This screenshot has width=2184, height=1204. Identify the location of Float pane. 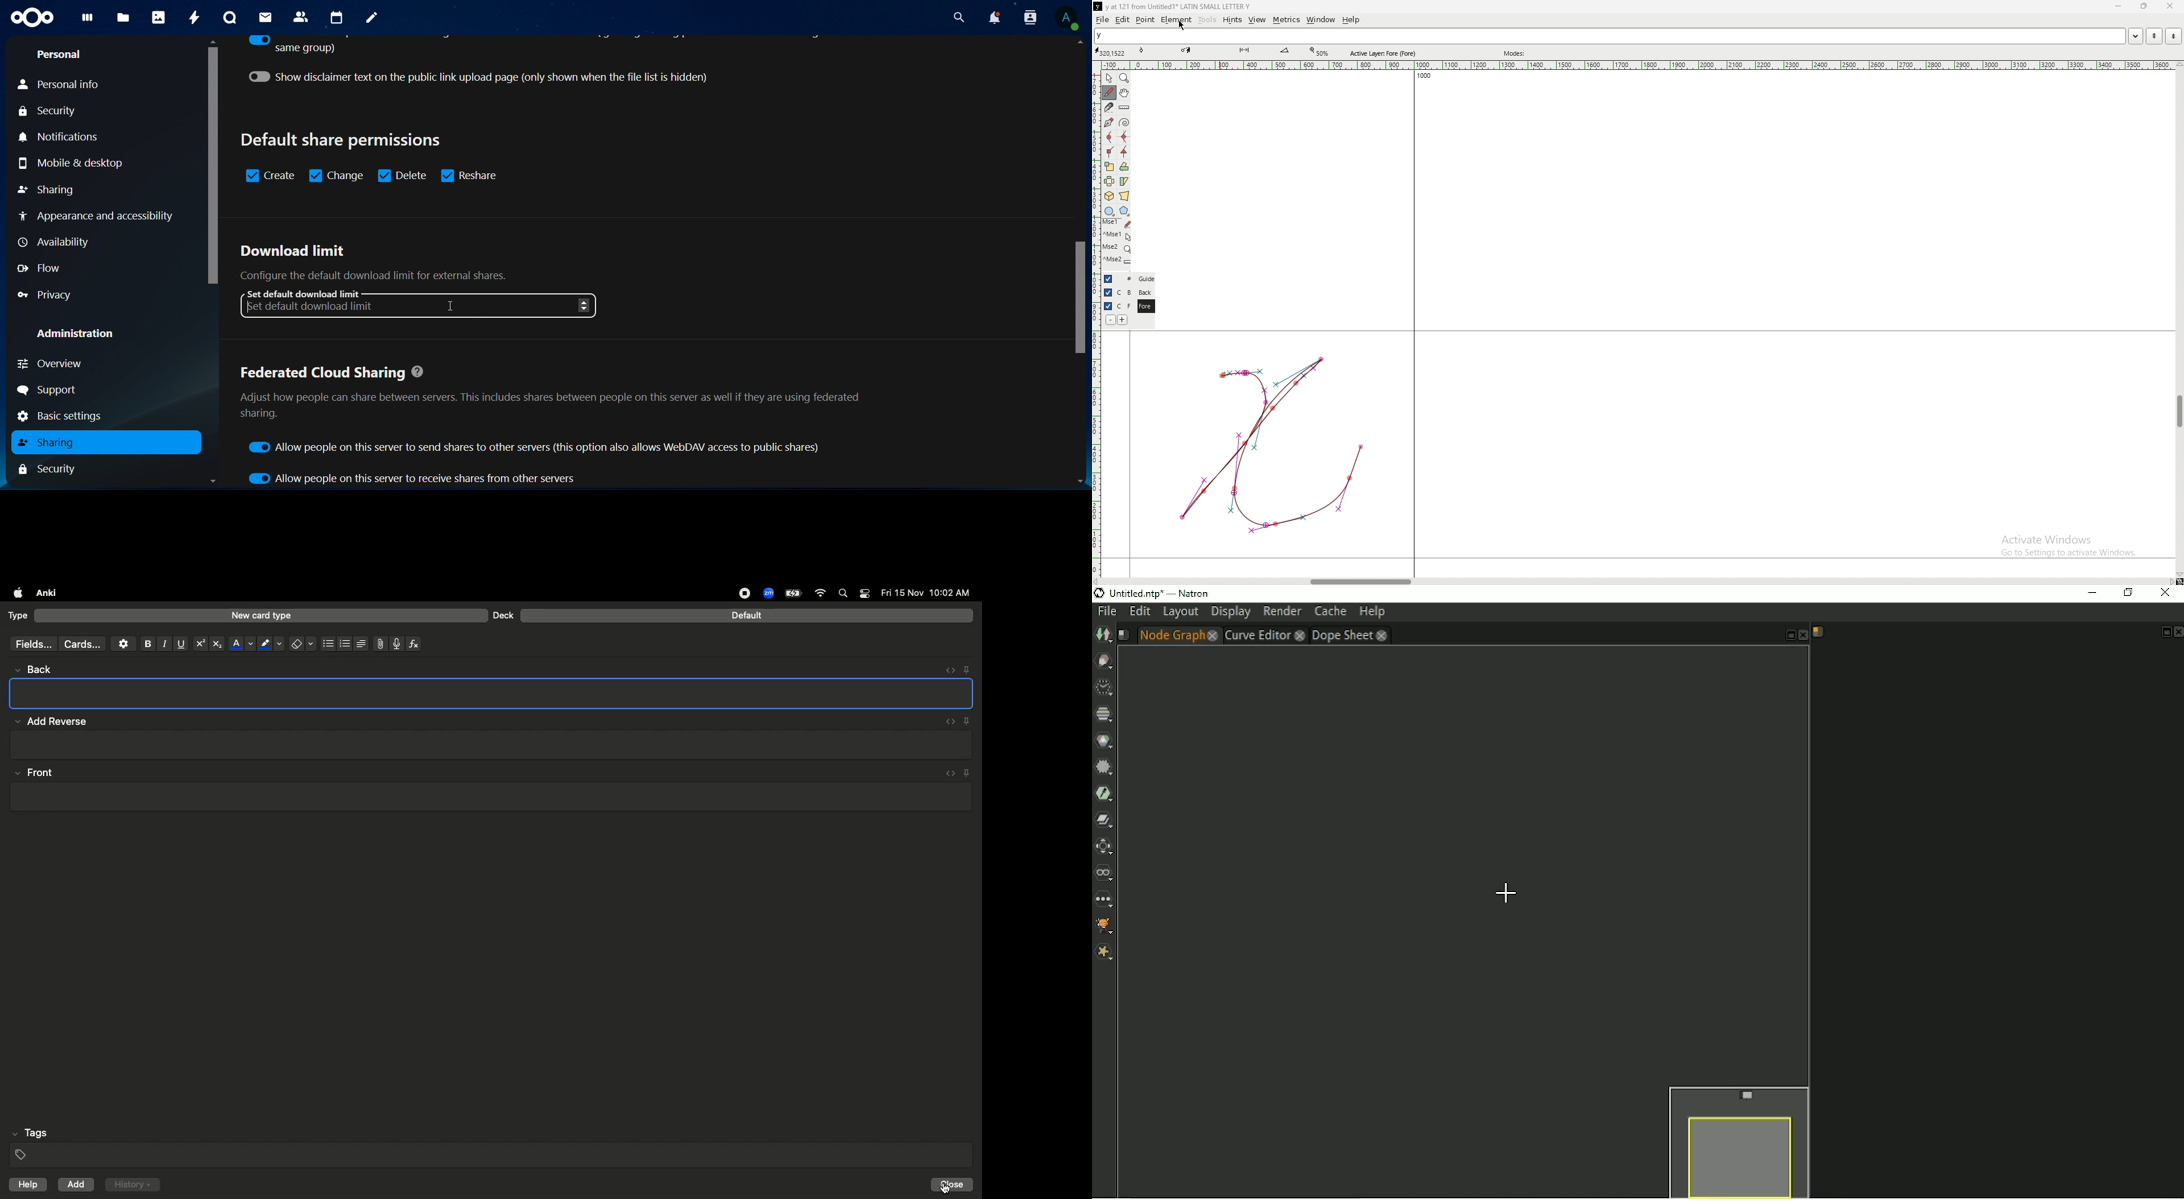
(2164, 632).